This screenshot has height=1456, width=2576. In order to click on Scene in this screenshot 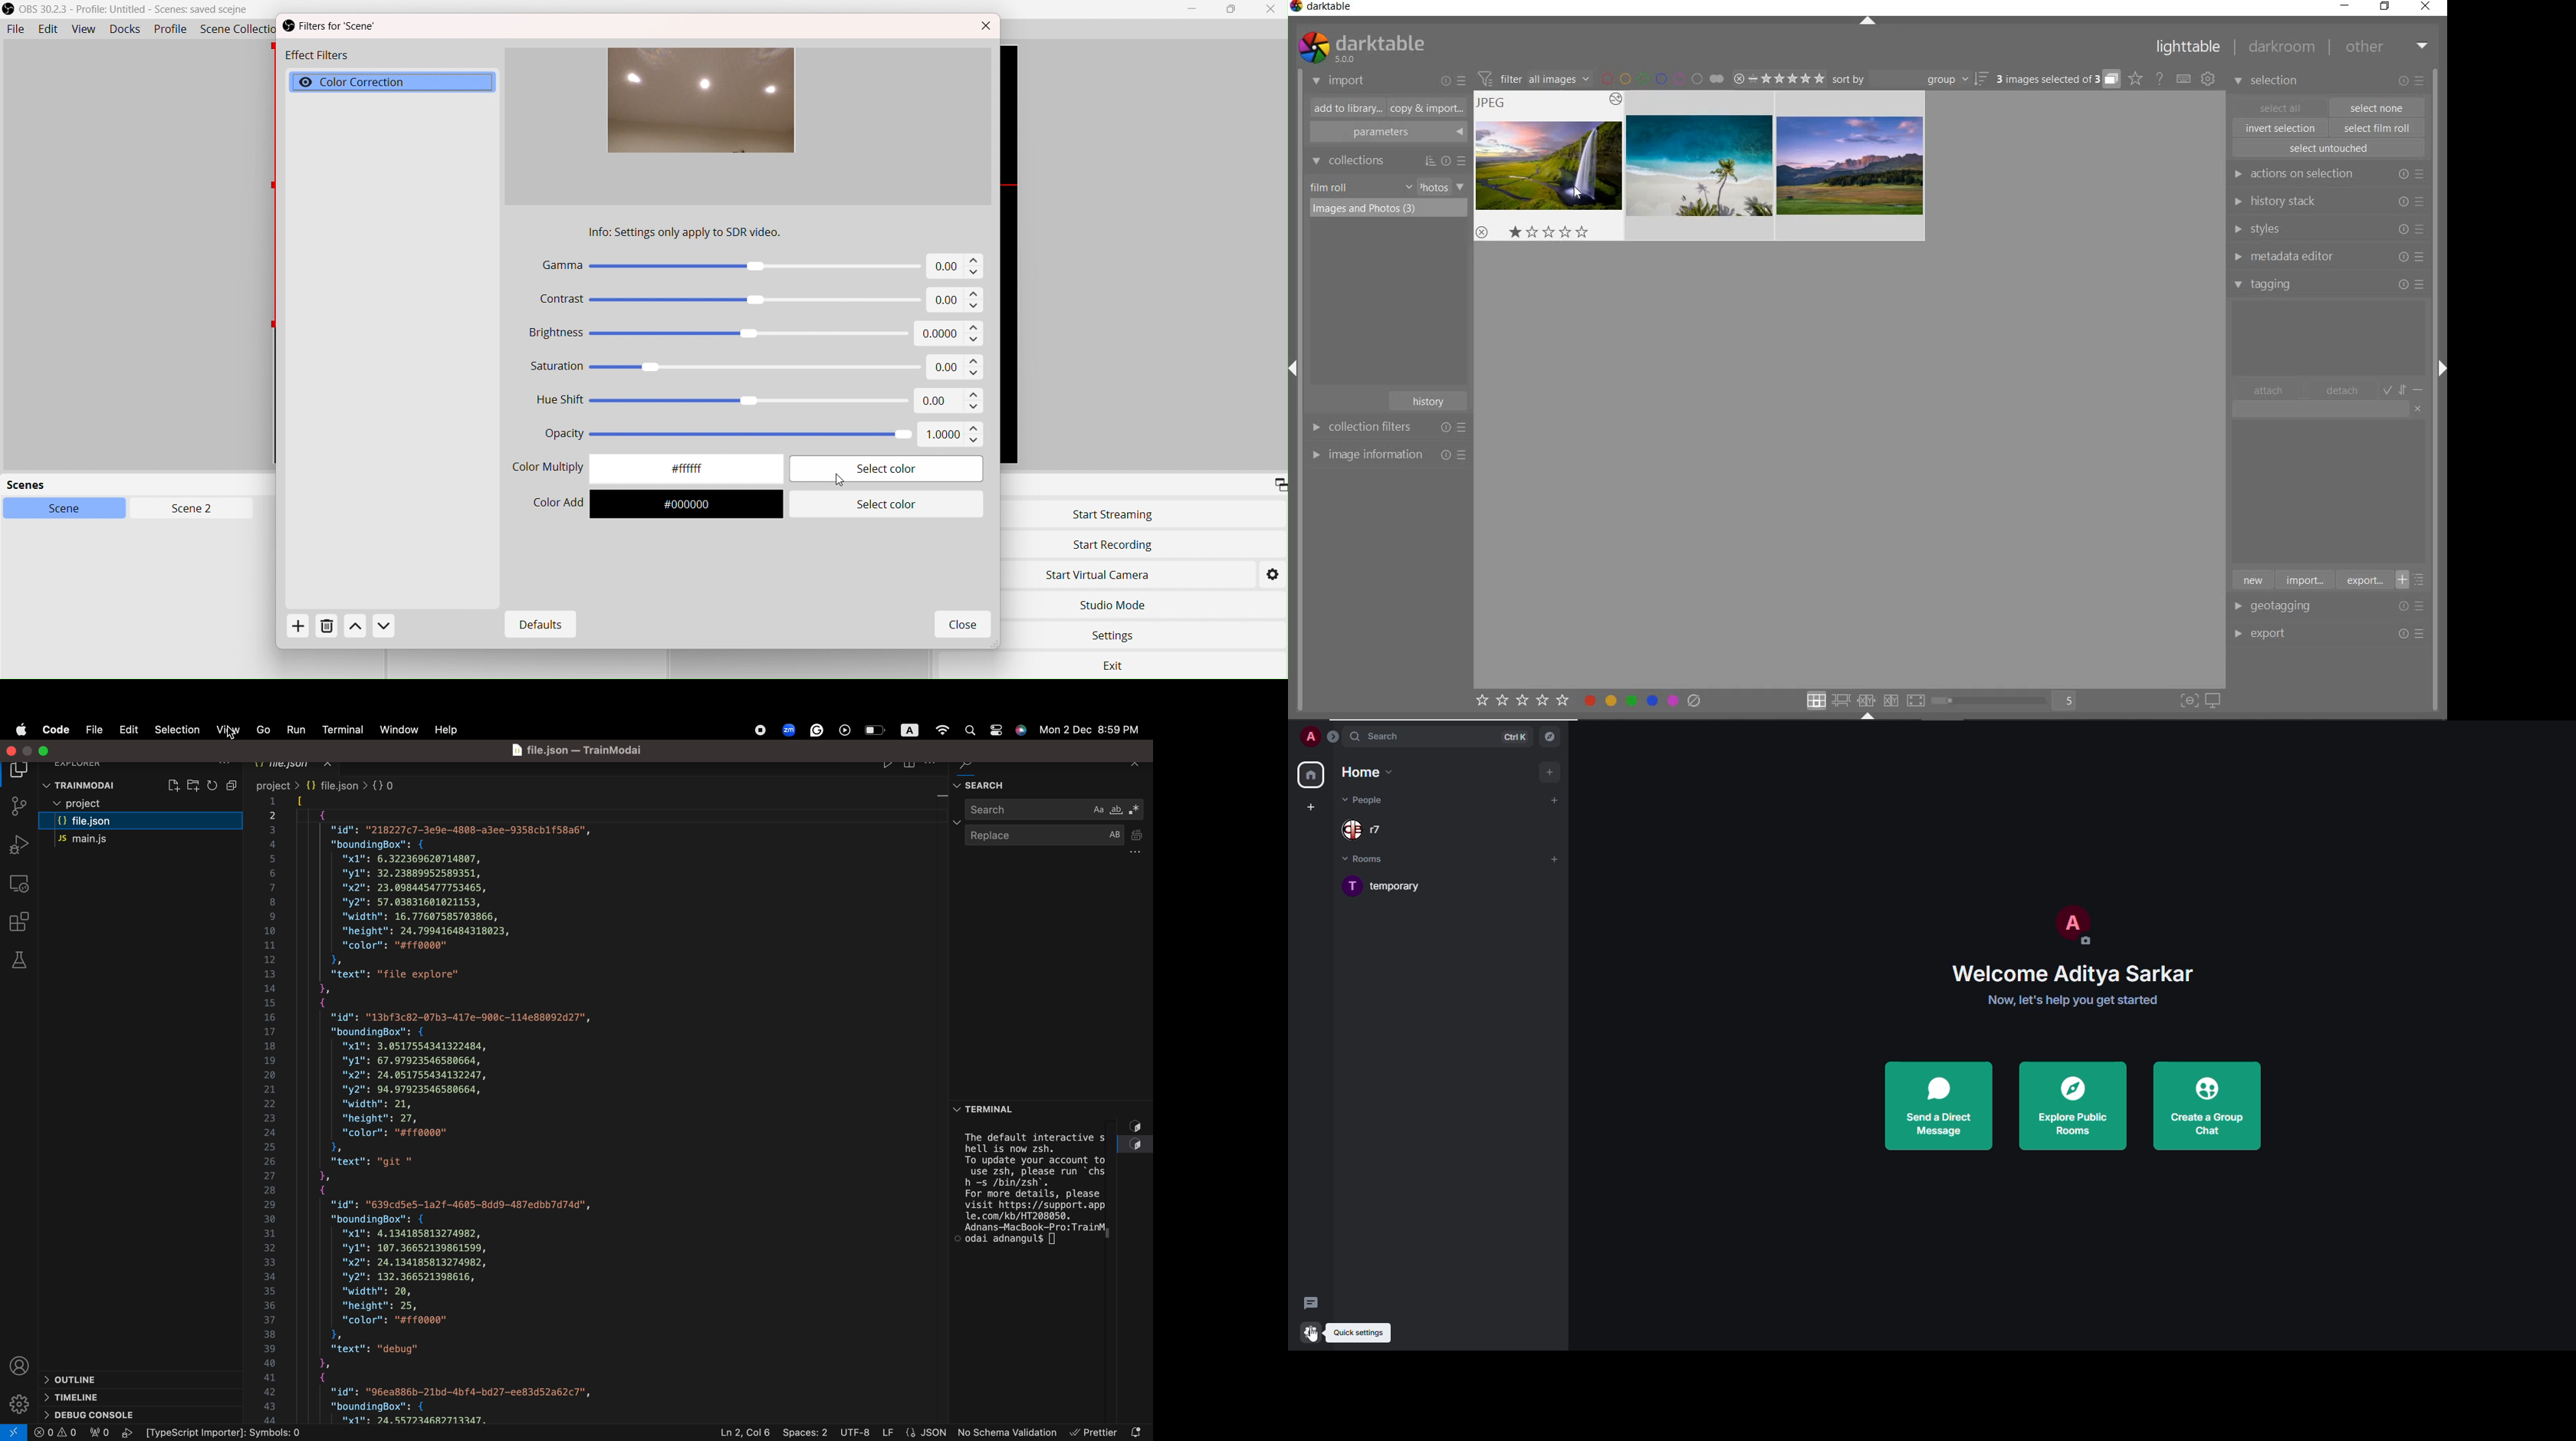, I will do `click(72, 509)`.